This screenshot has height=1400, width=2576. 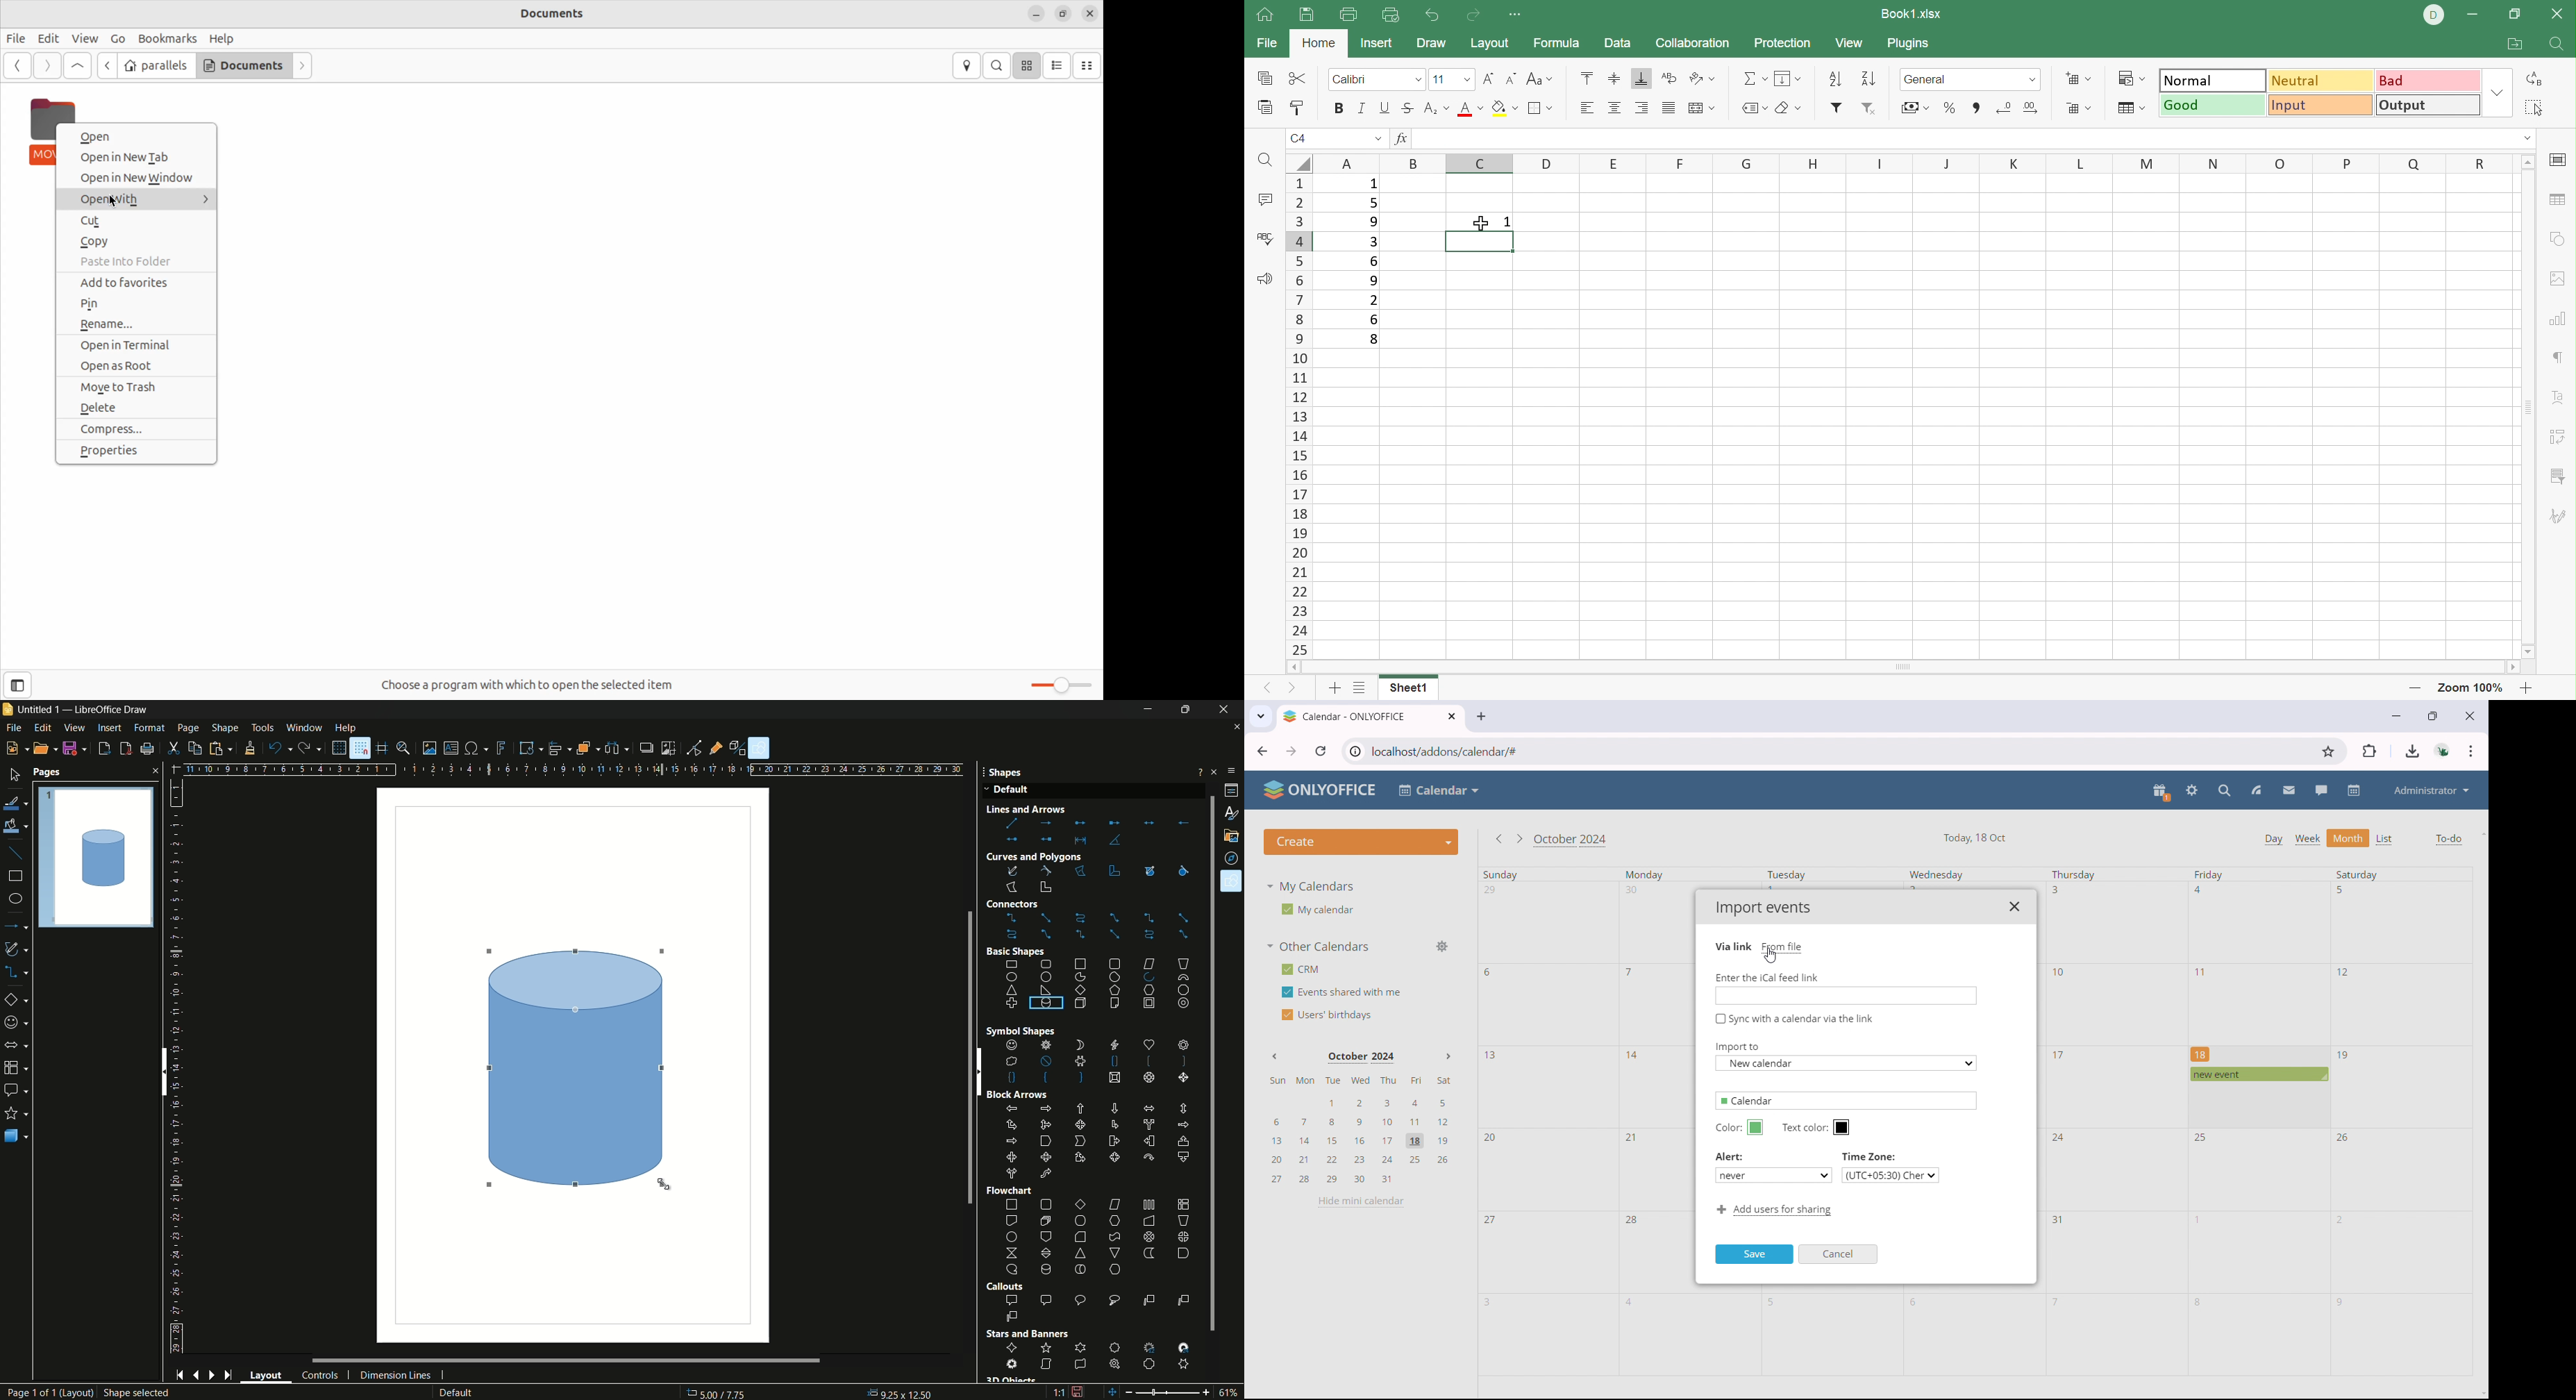 What do you see at coordinates (1976, 106) in the screenshot?
I see `Comma style` at bounding box center [1976, 106].